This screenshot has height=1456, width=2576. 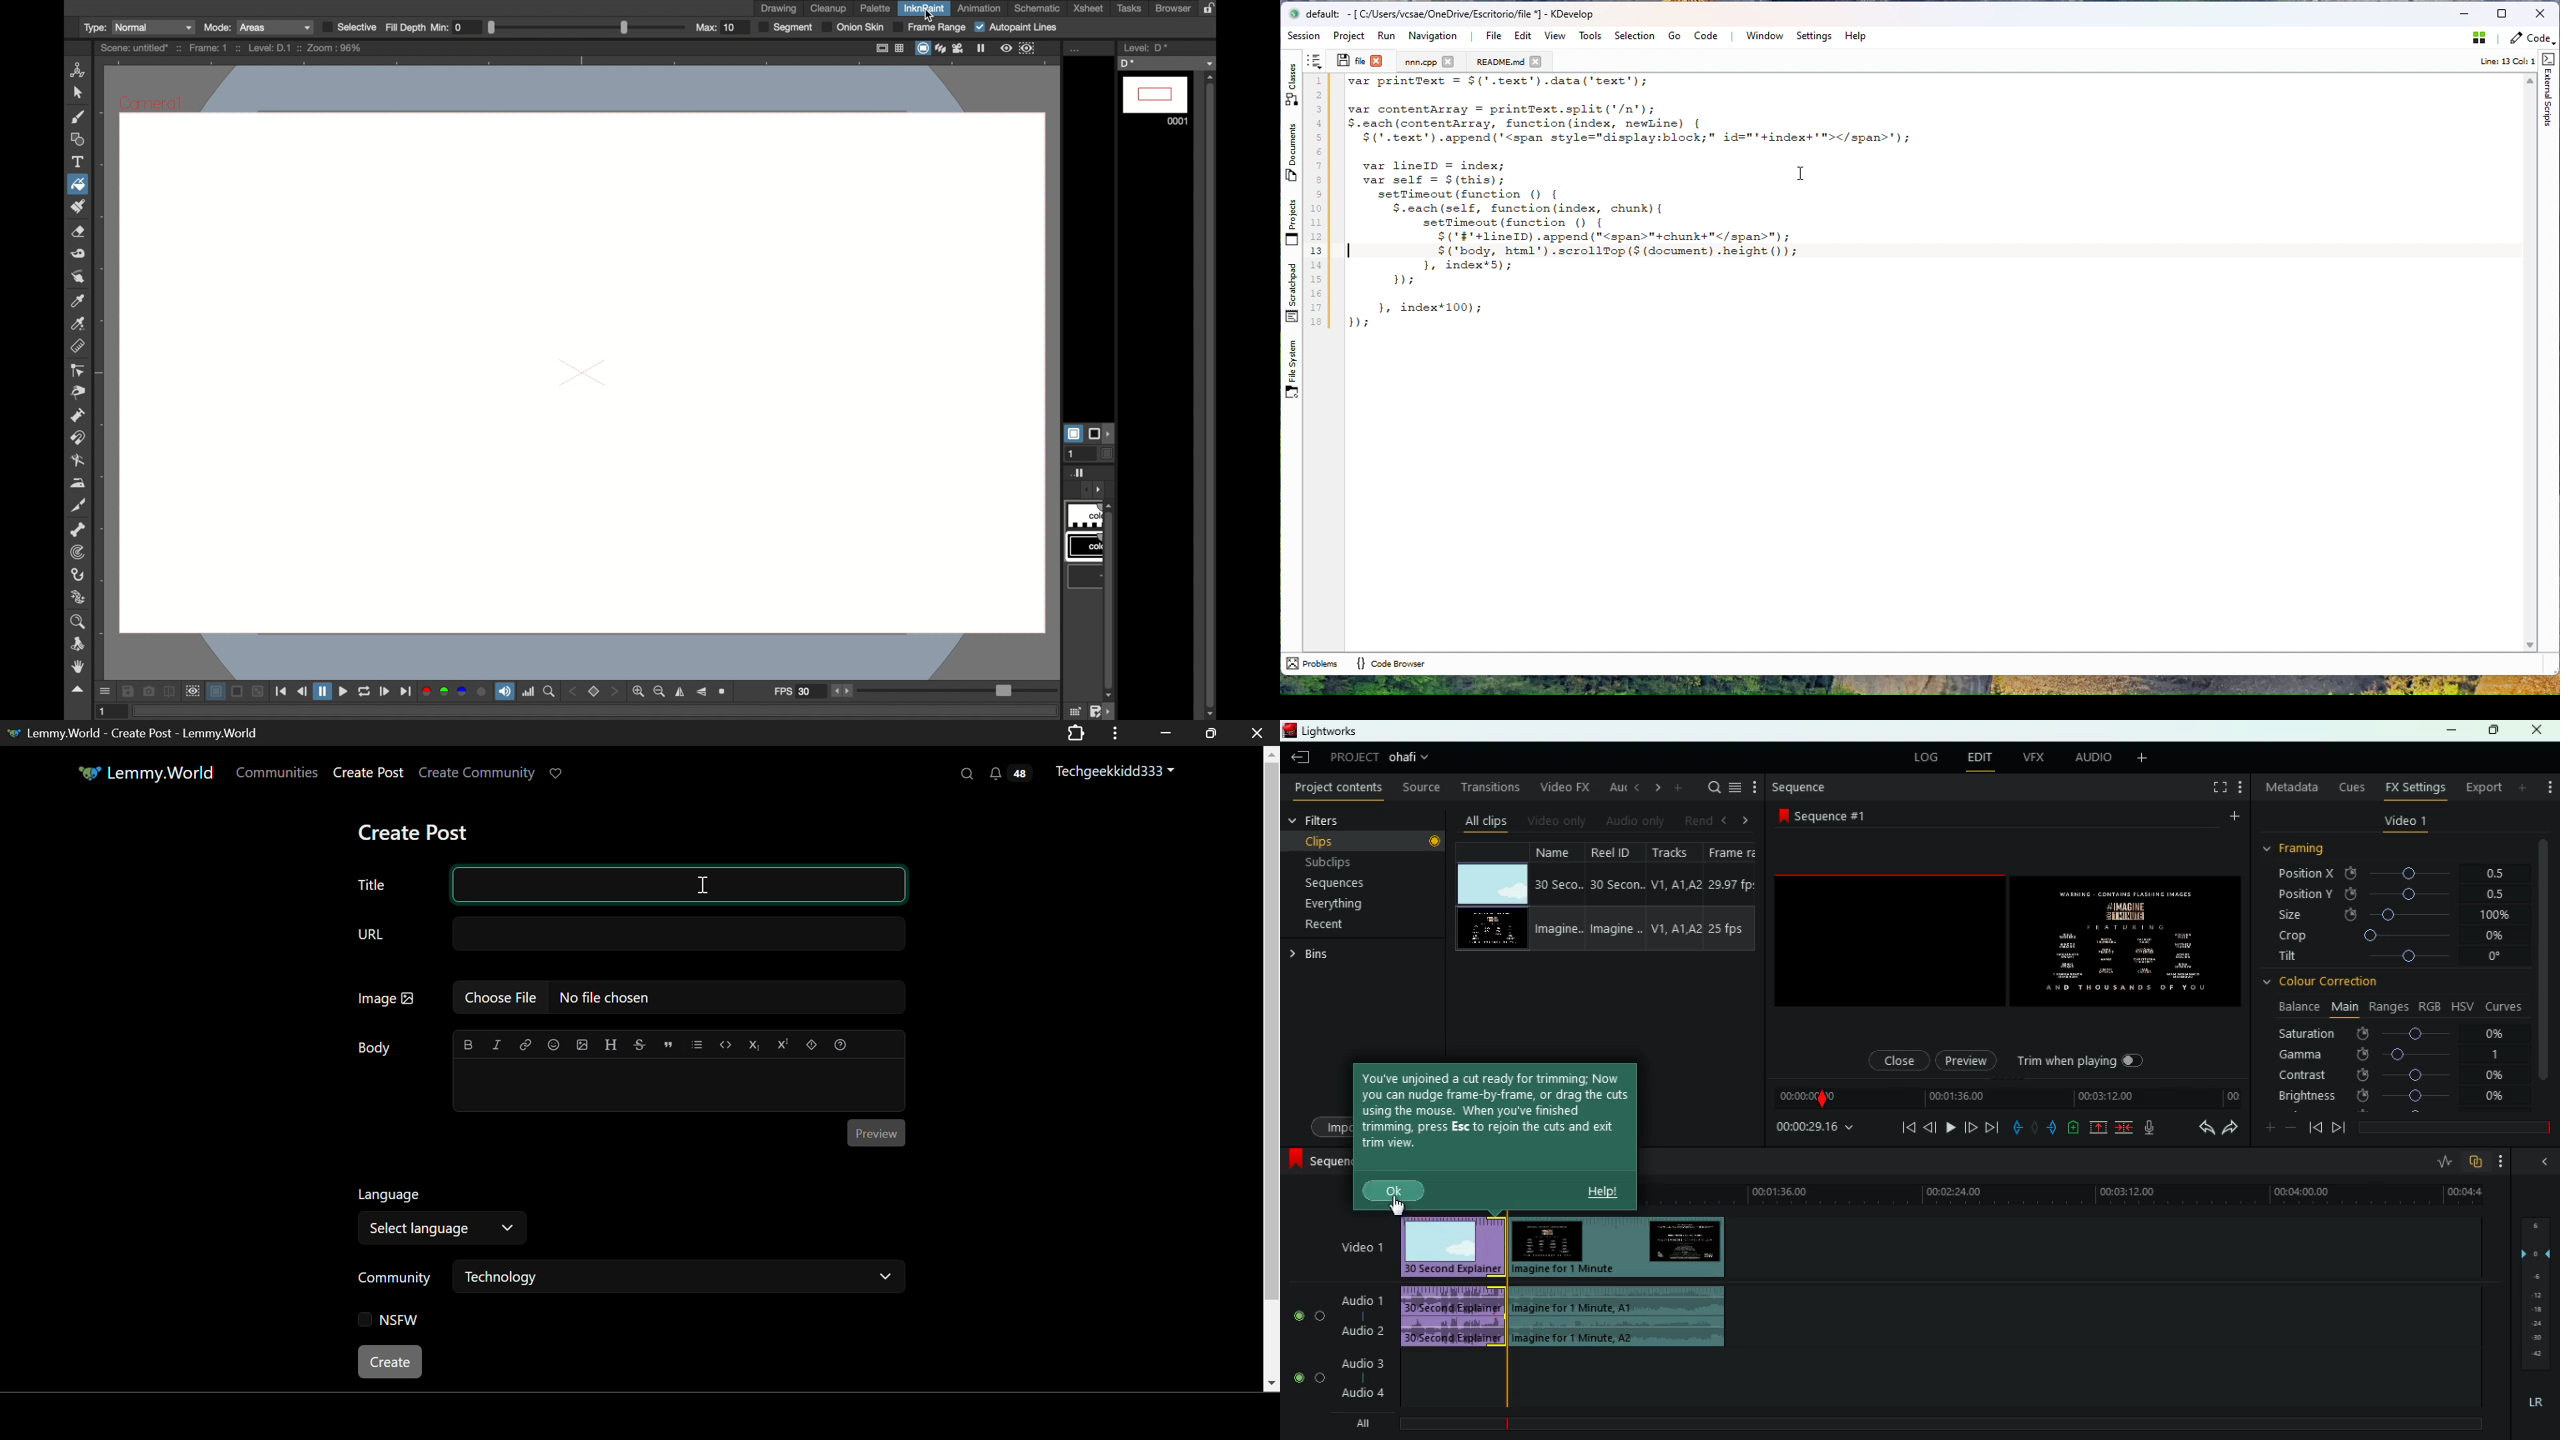 I want to click on animation, so click(x=979, y=9).